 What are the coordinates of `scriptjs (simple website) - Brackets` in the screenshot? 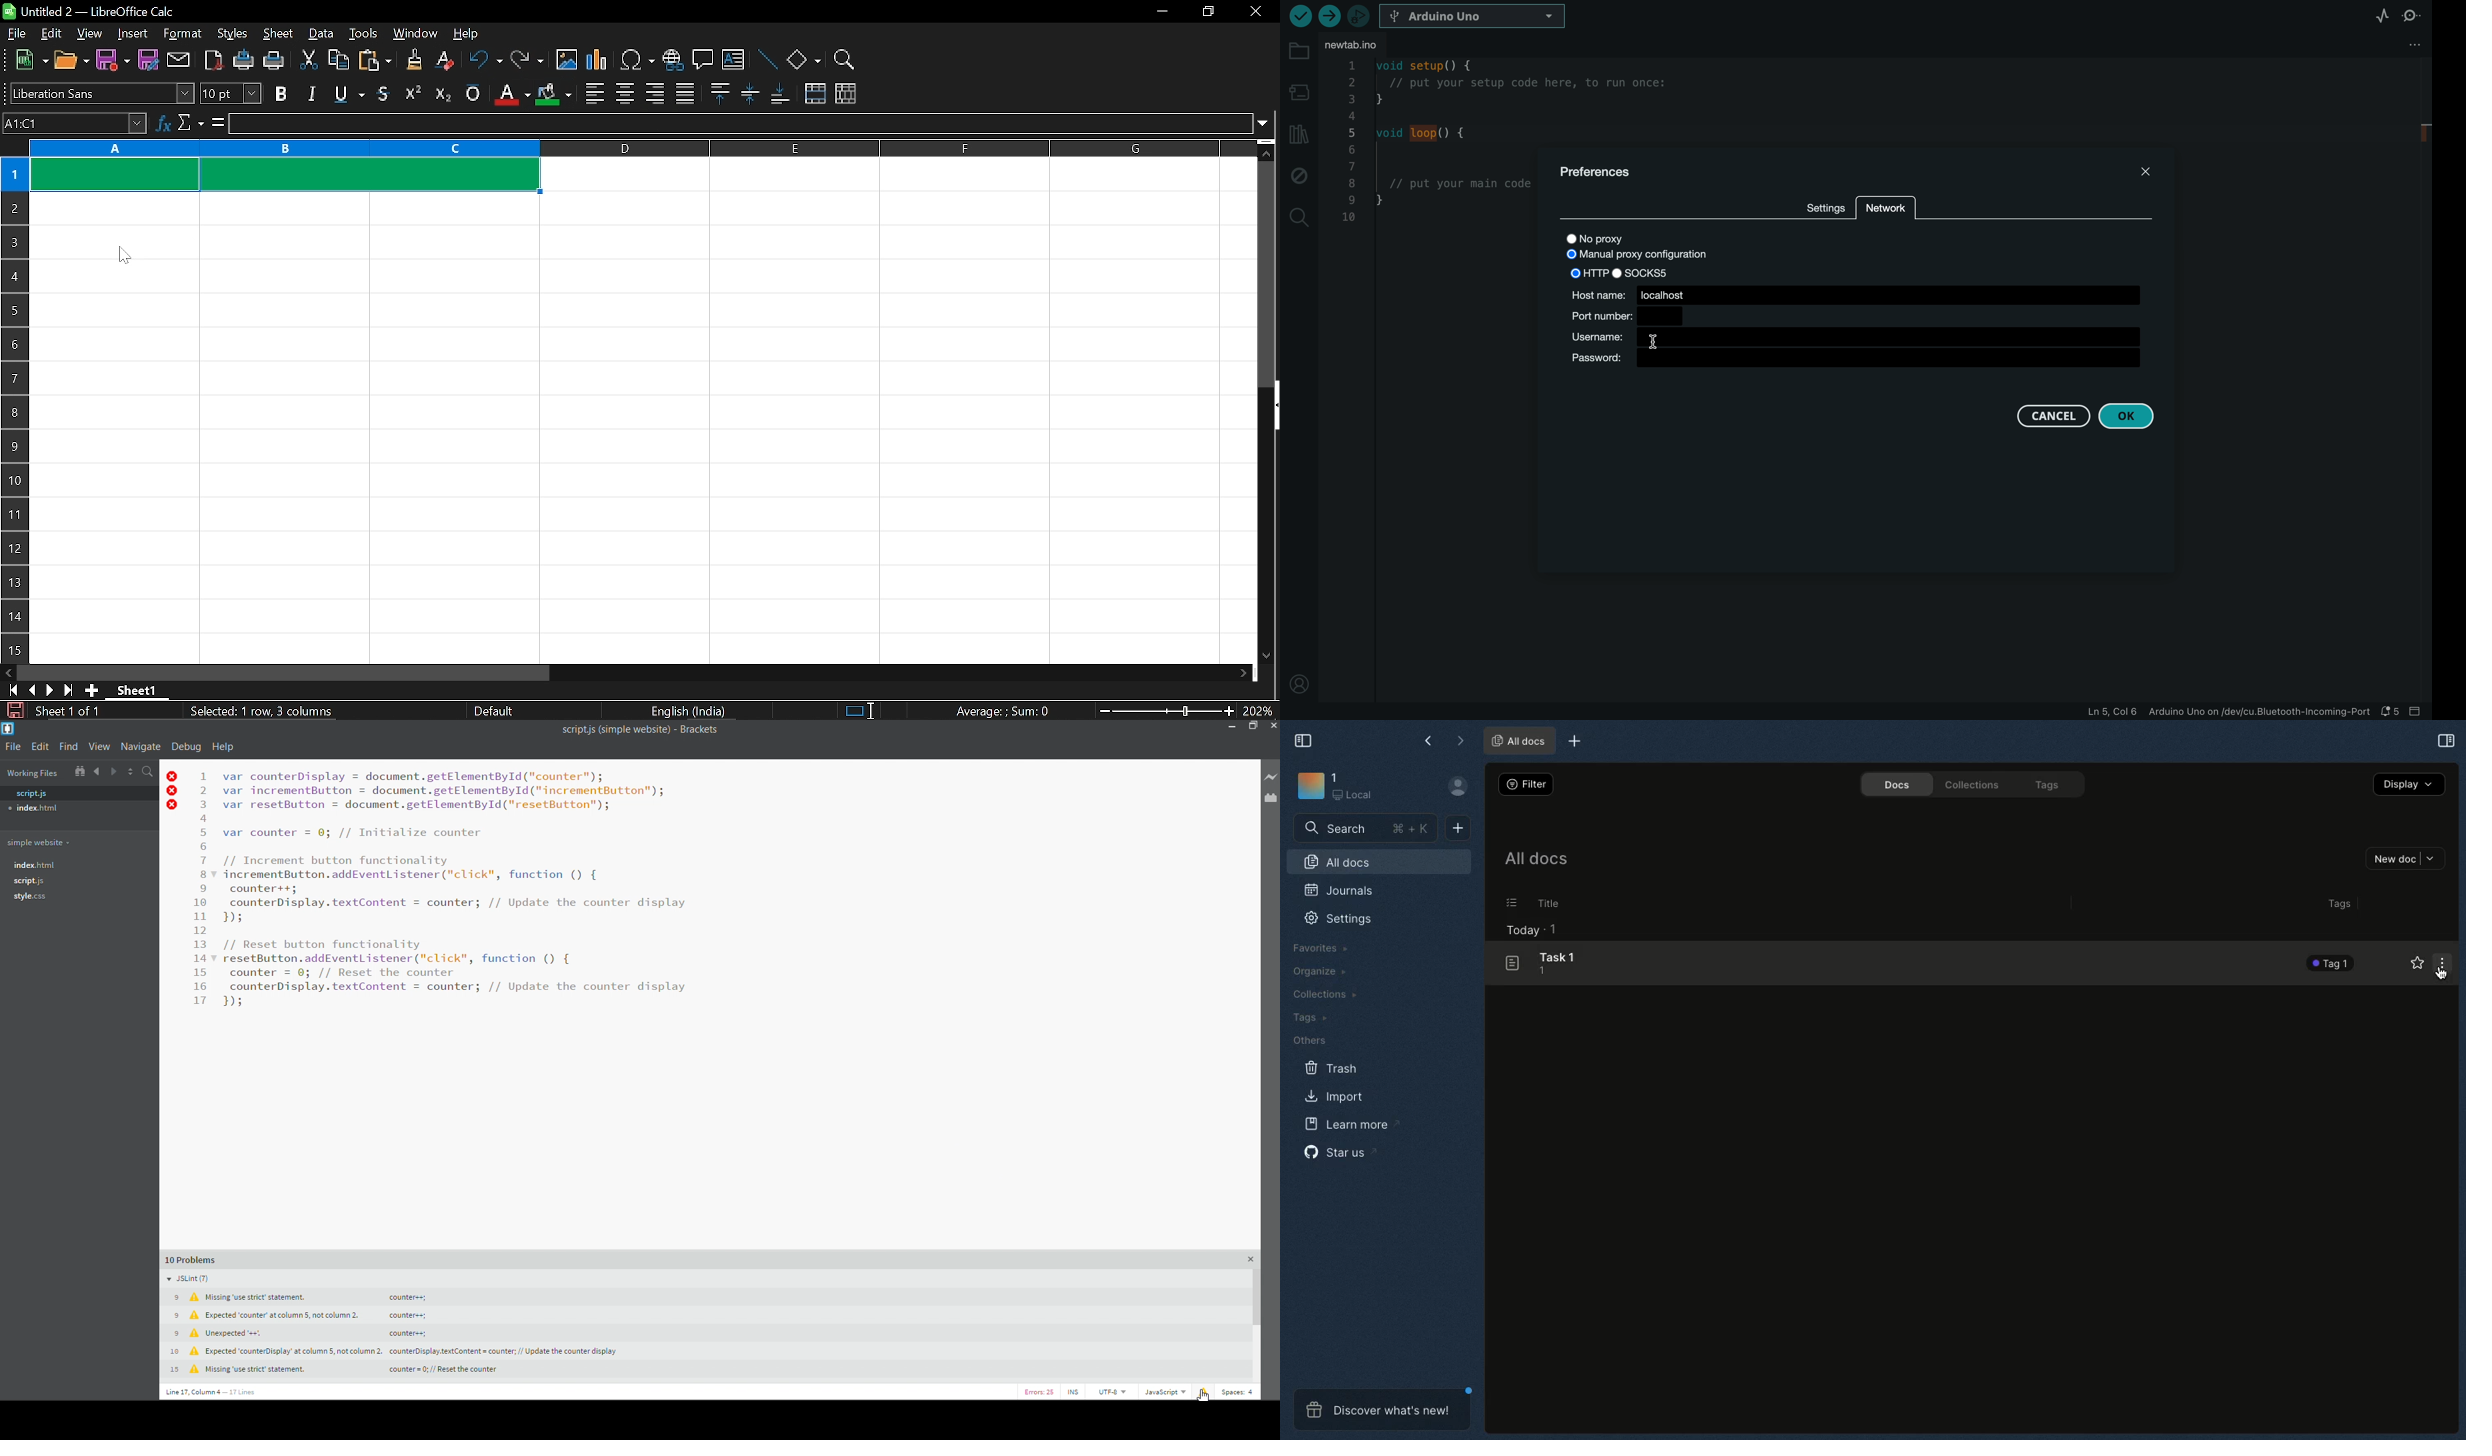 It's located at (635, 731).